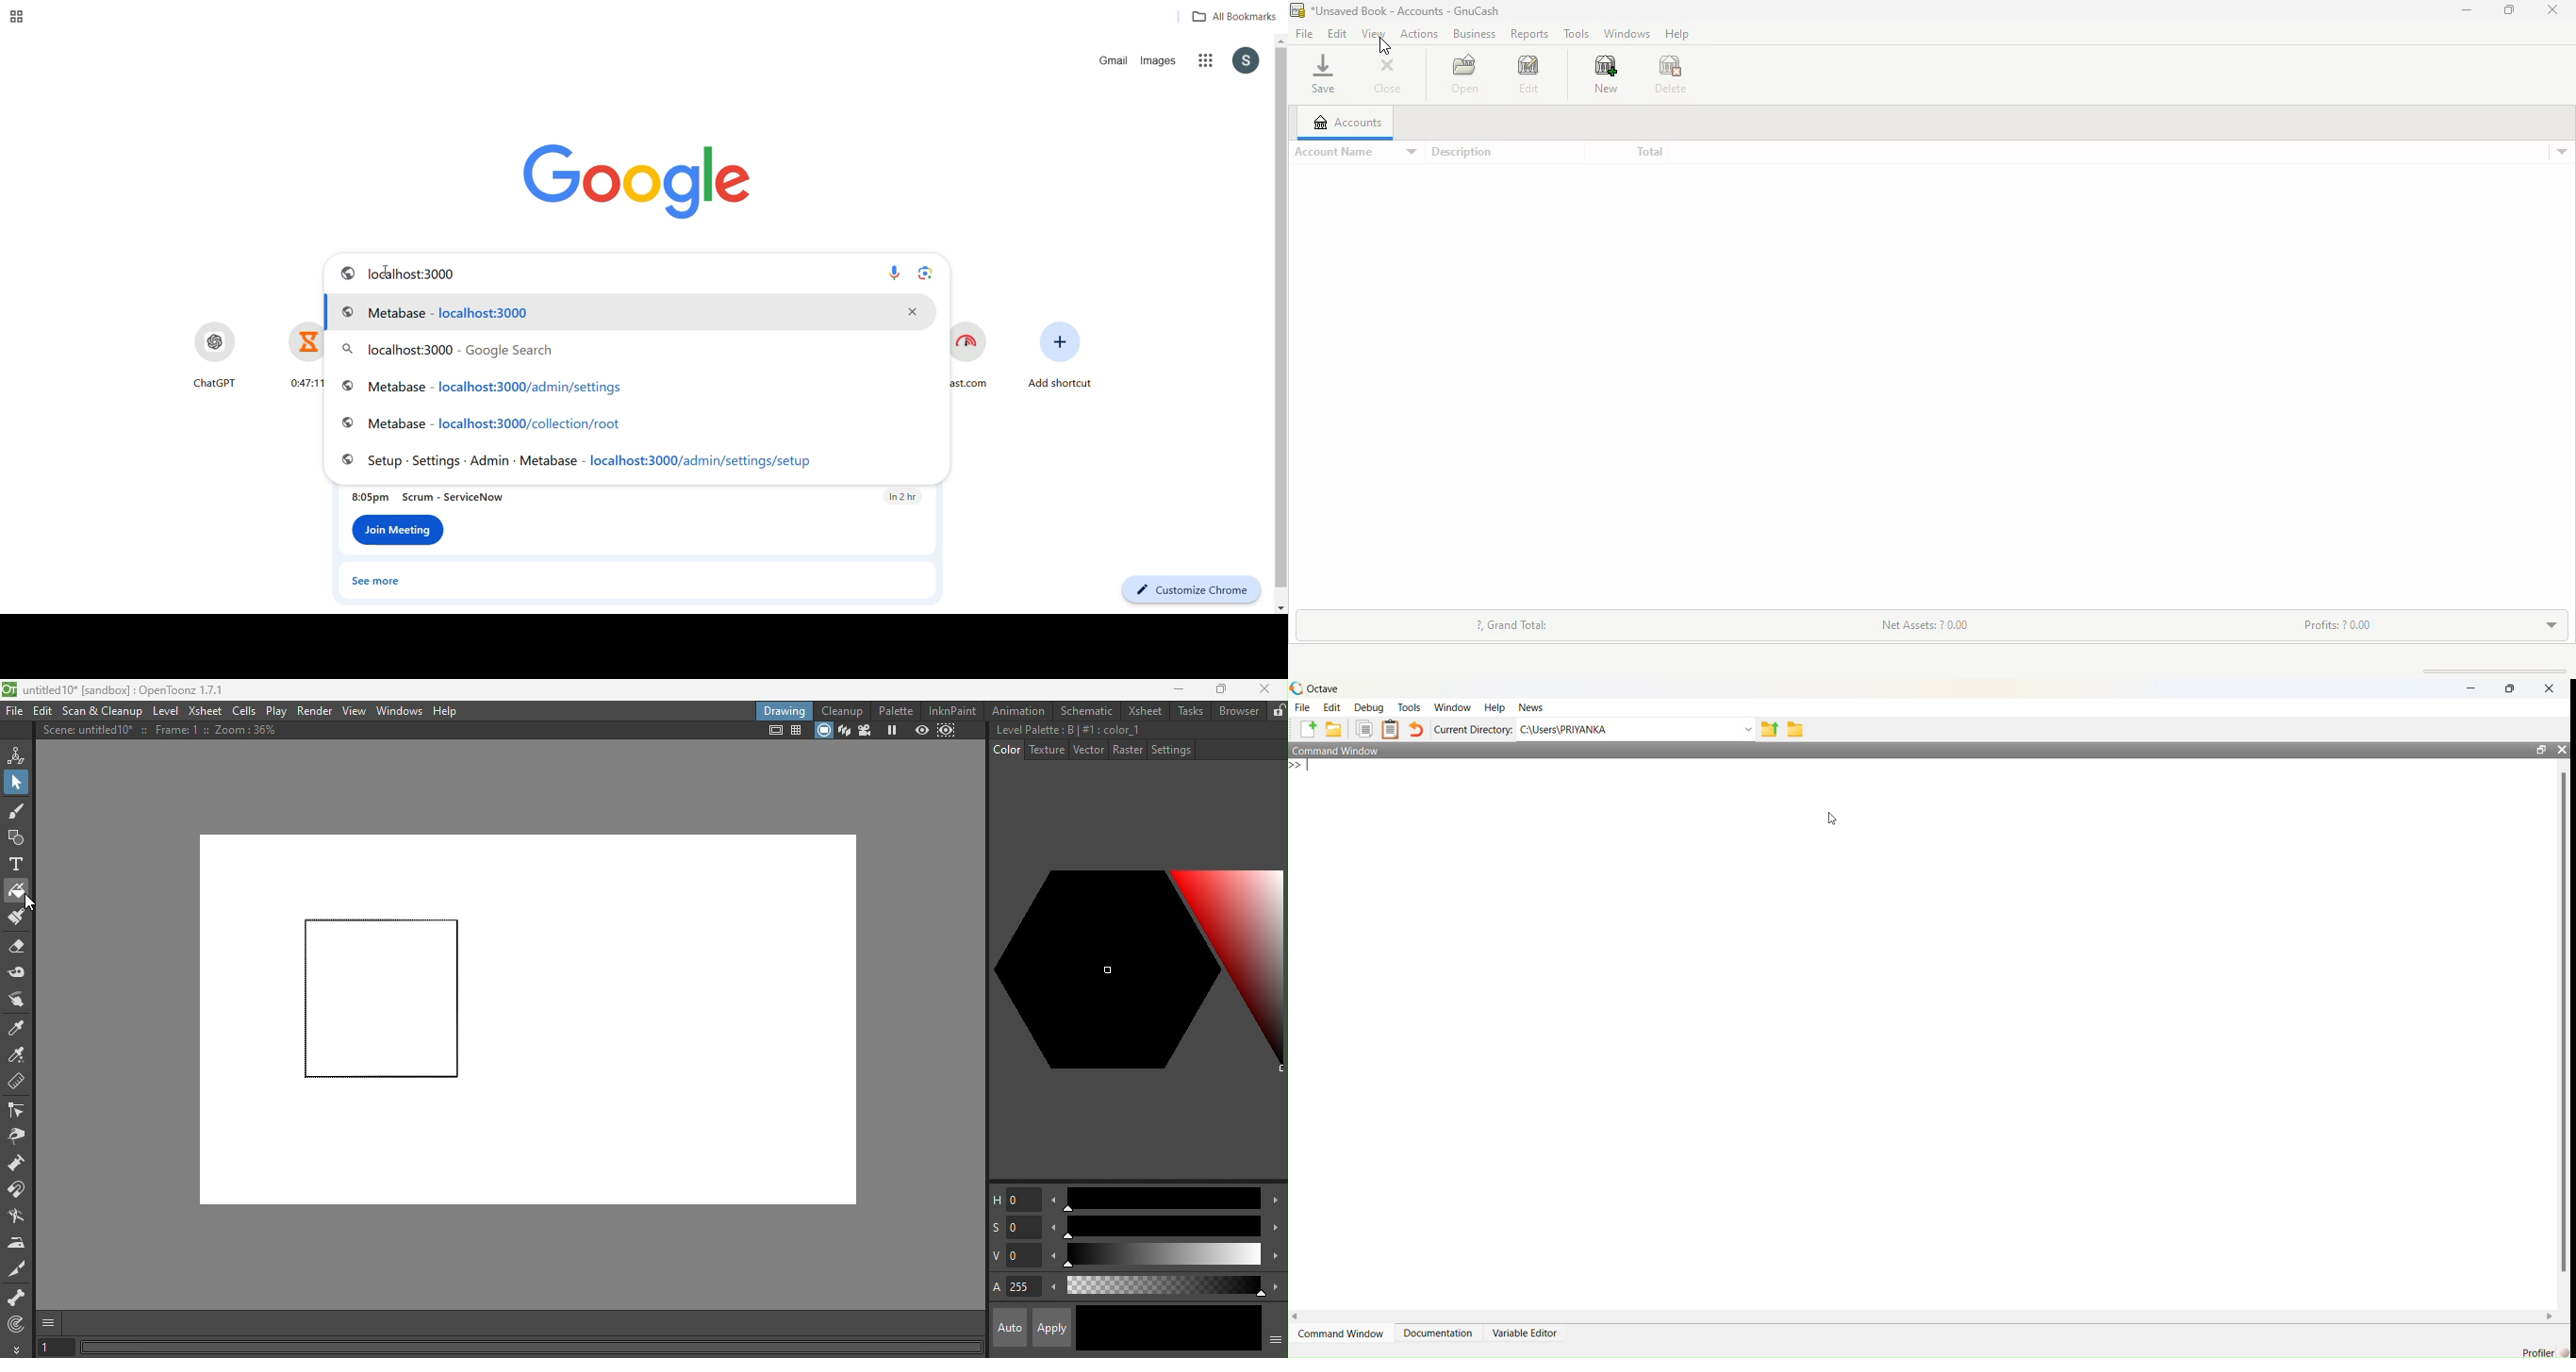 The height and width of the screenshot is (1372, 2576). What do you see at coordinates (1528, 35) in the screenshot?
I see `reports` at bounding box center [1528, 35].